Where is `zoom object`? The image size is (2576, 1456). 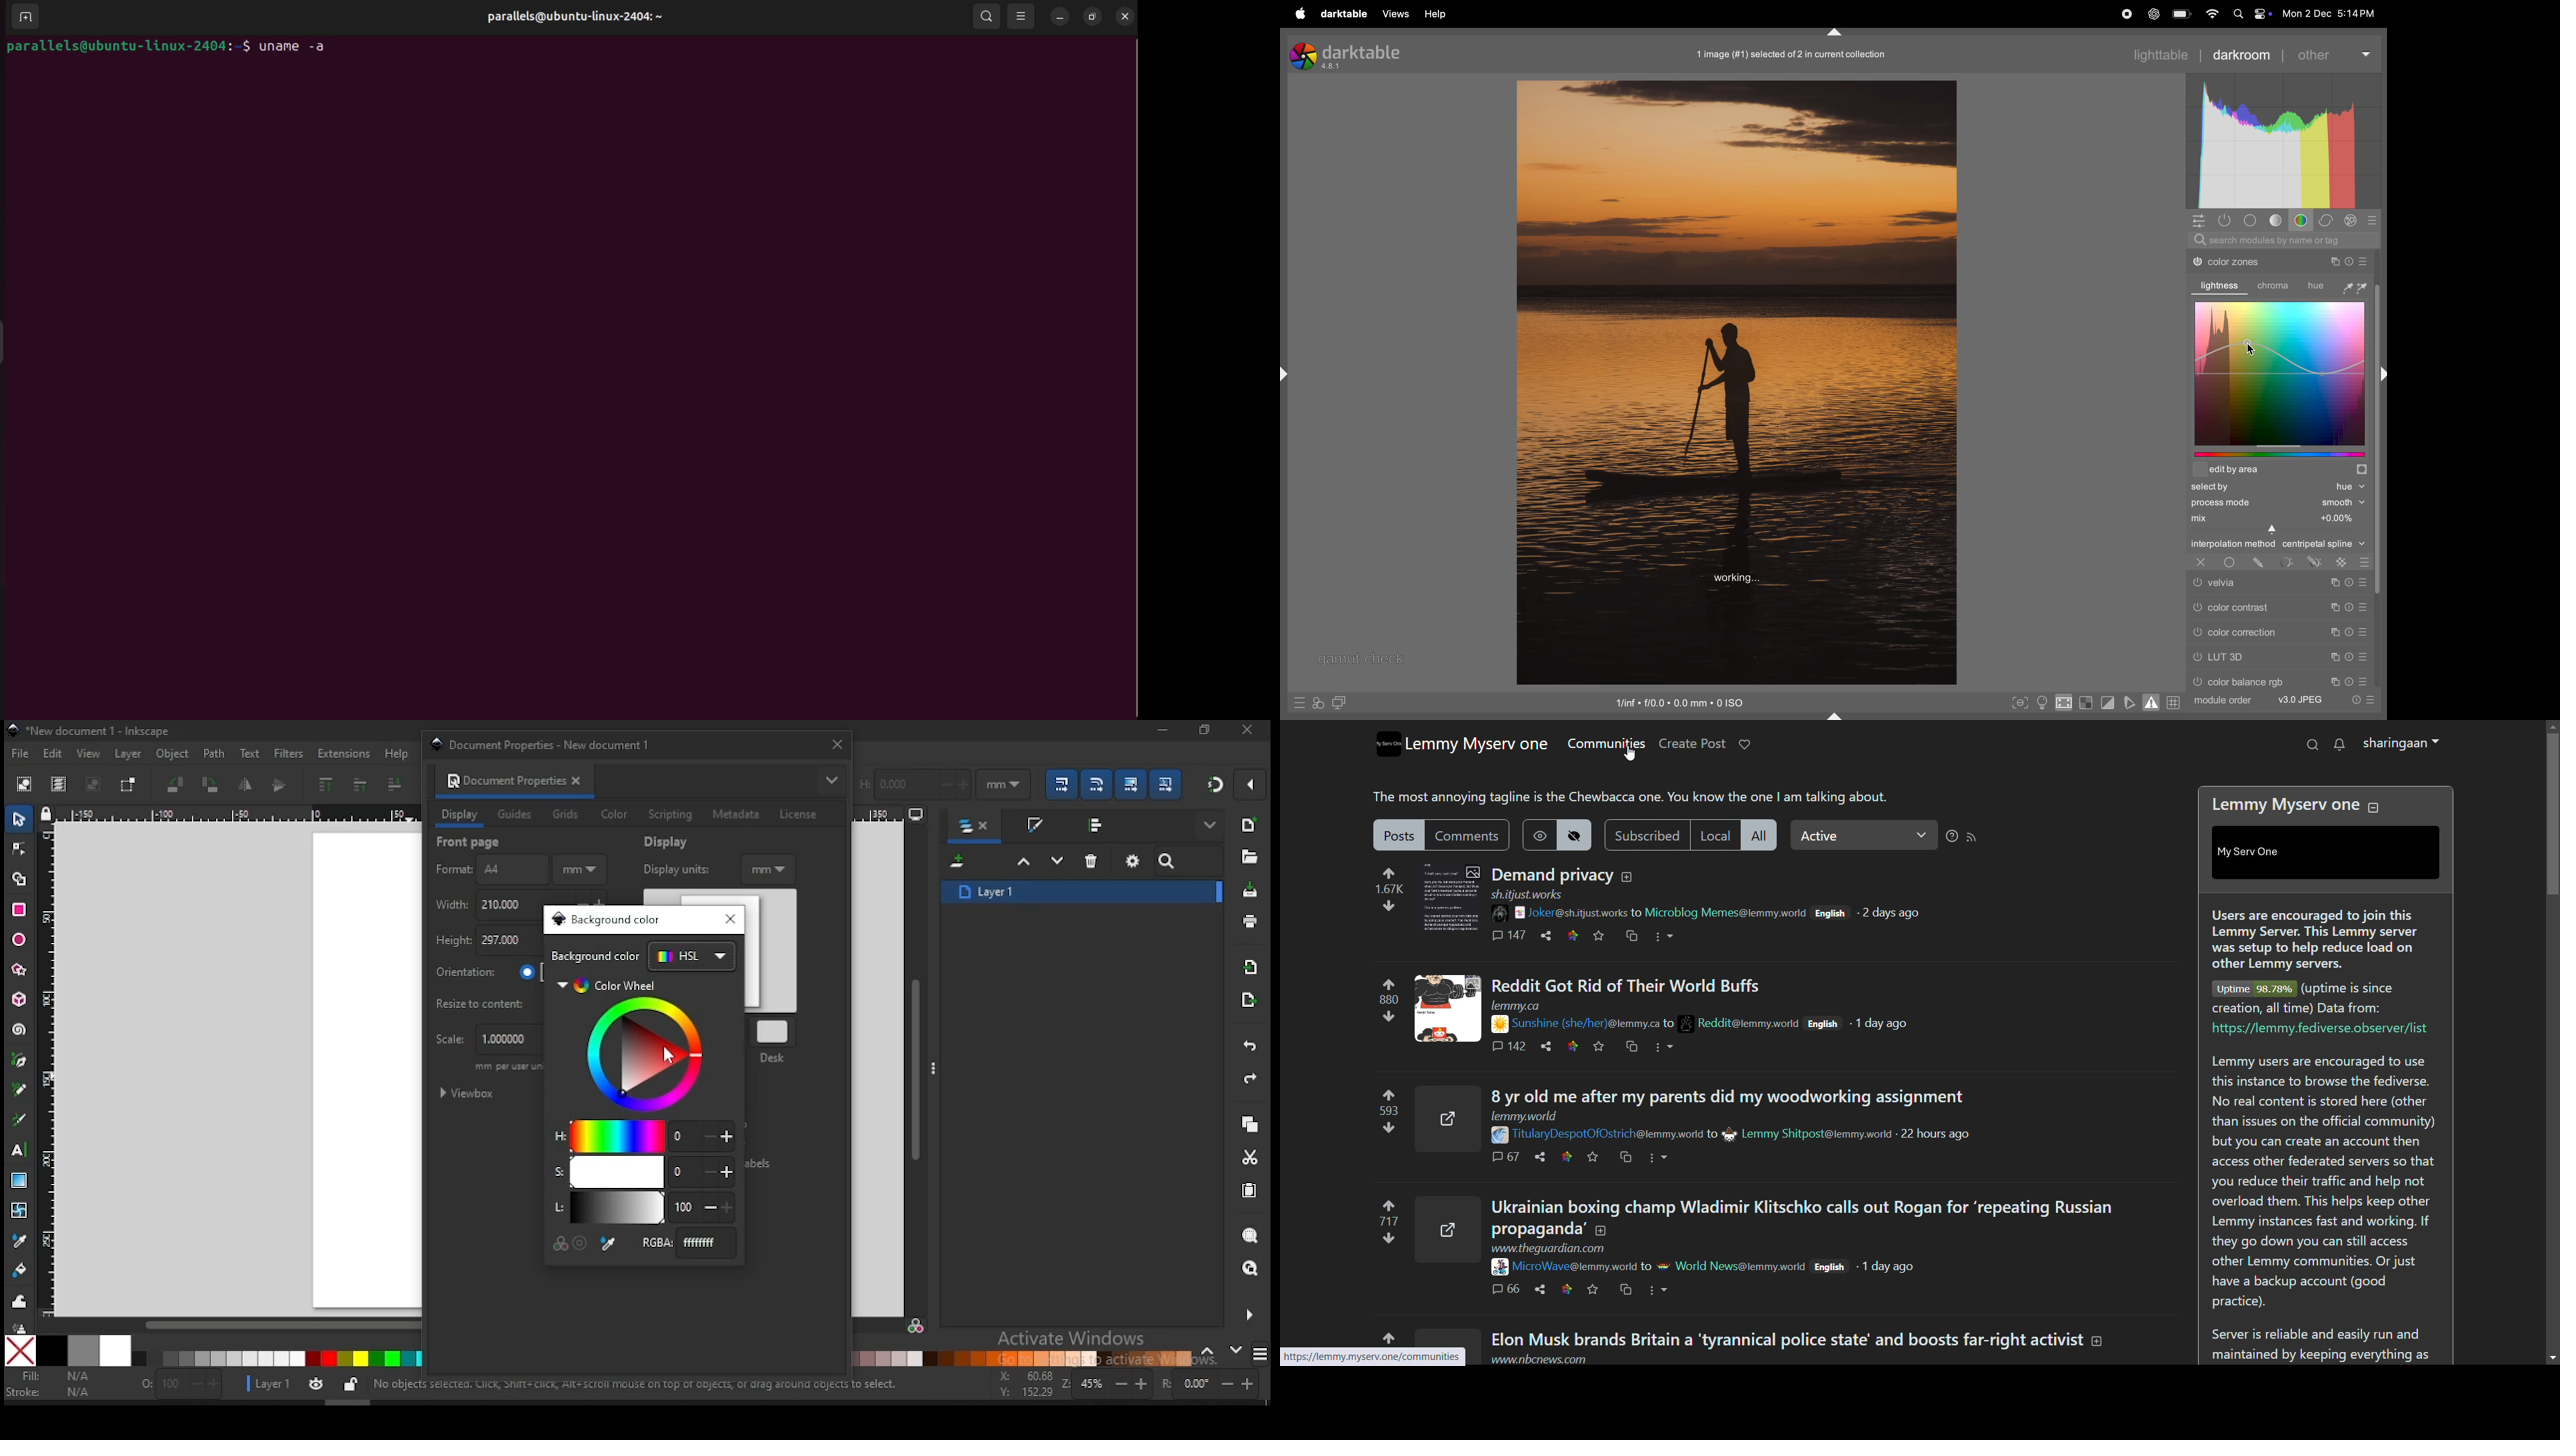 zoom object is located at coordinates (1250, 1236).